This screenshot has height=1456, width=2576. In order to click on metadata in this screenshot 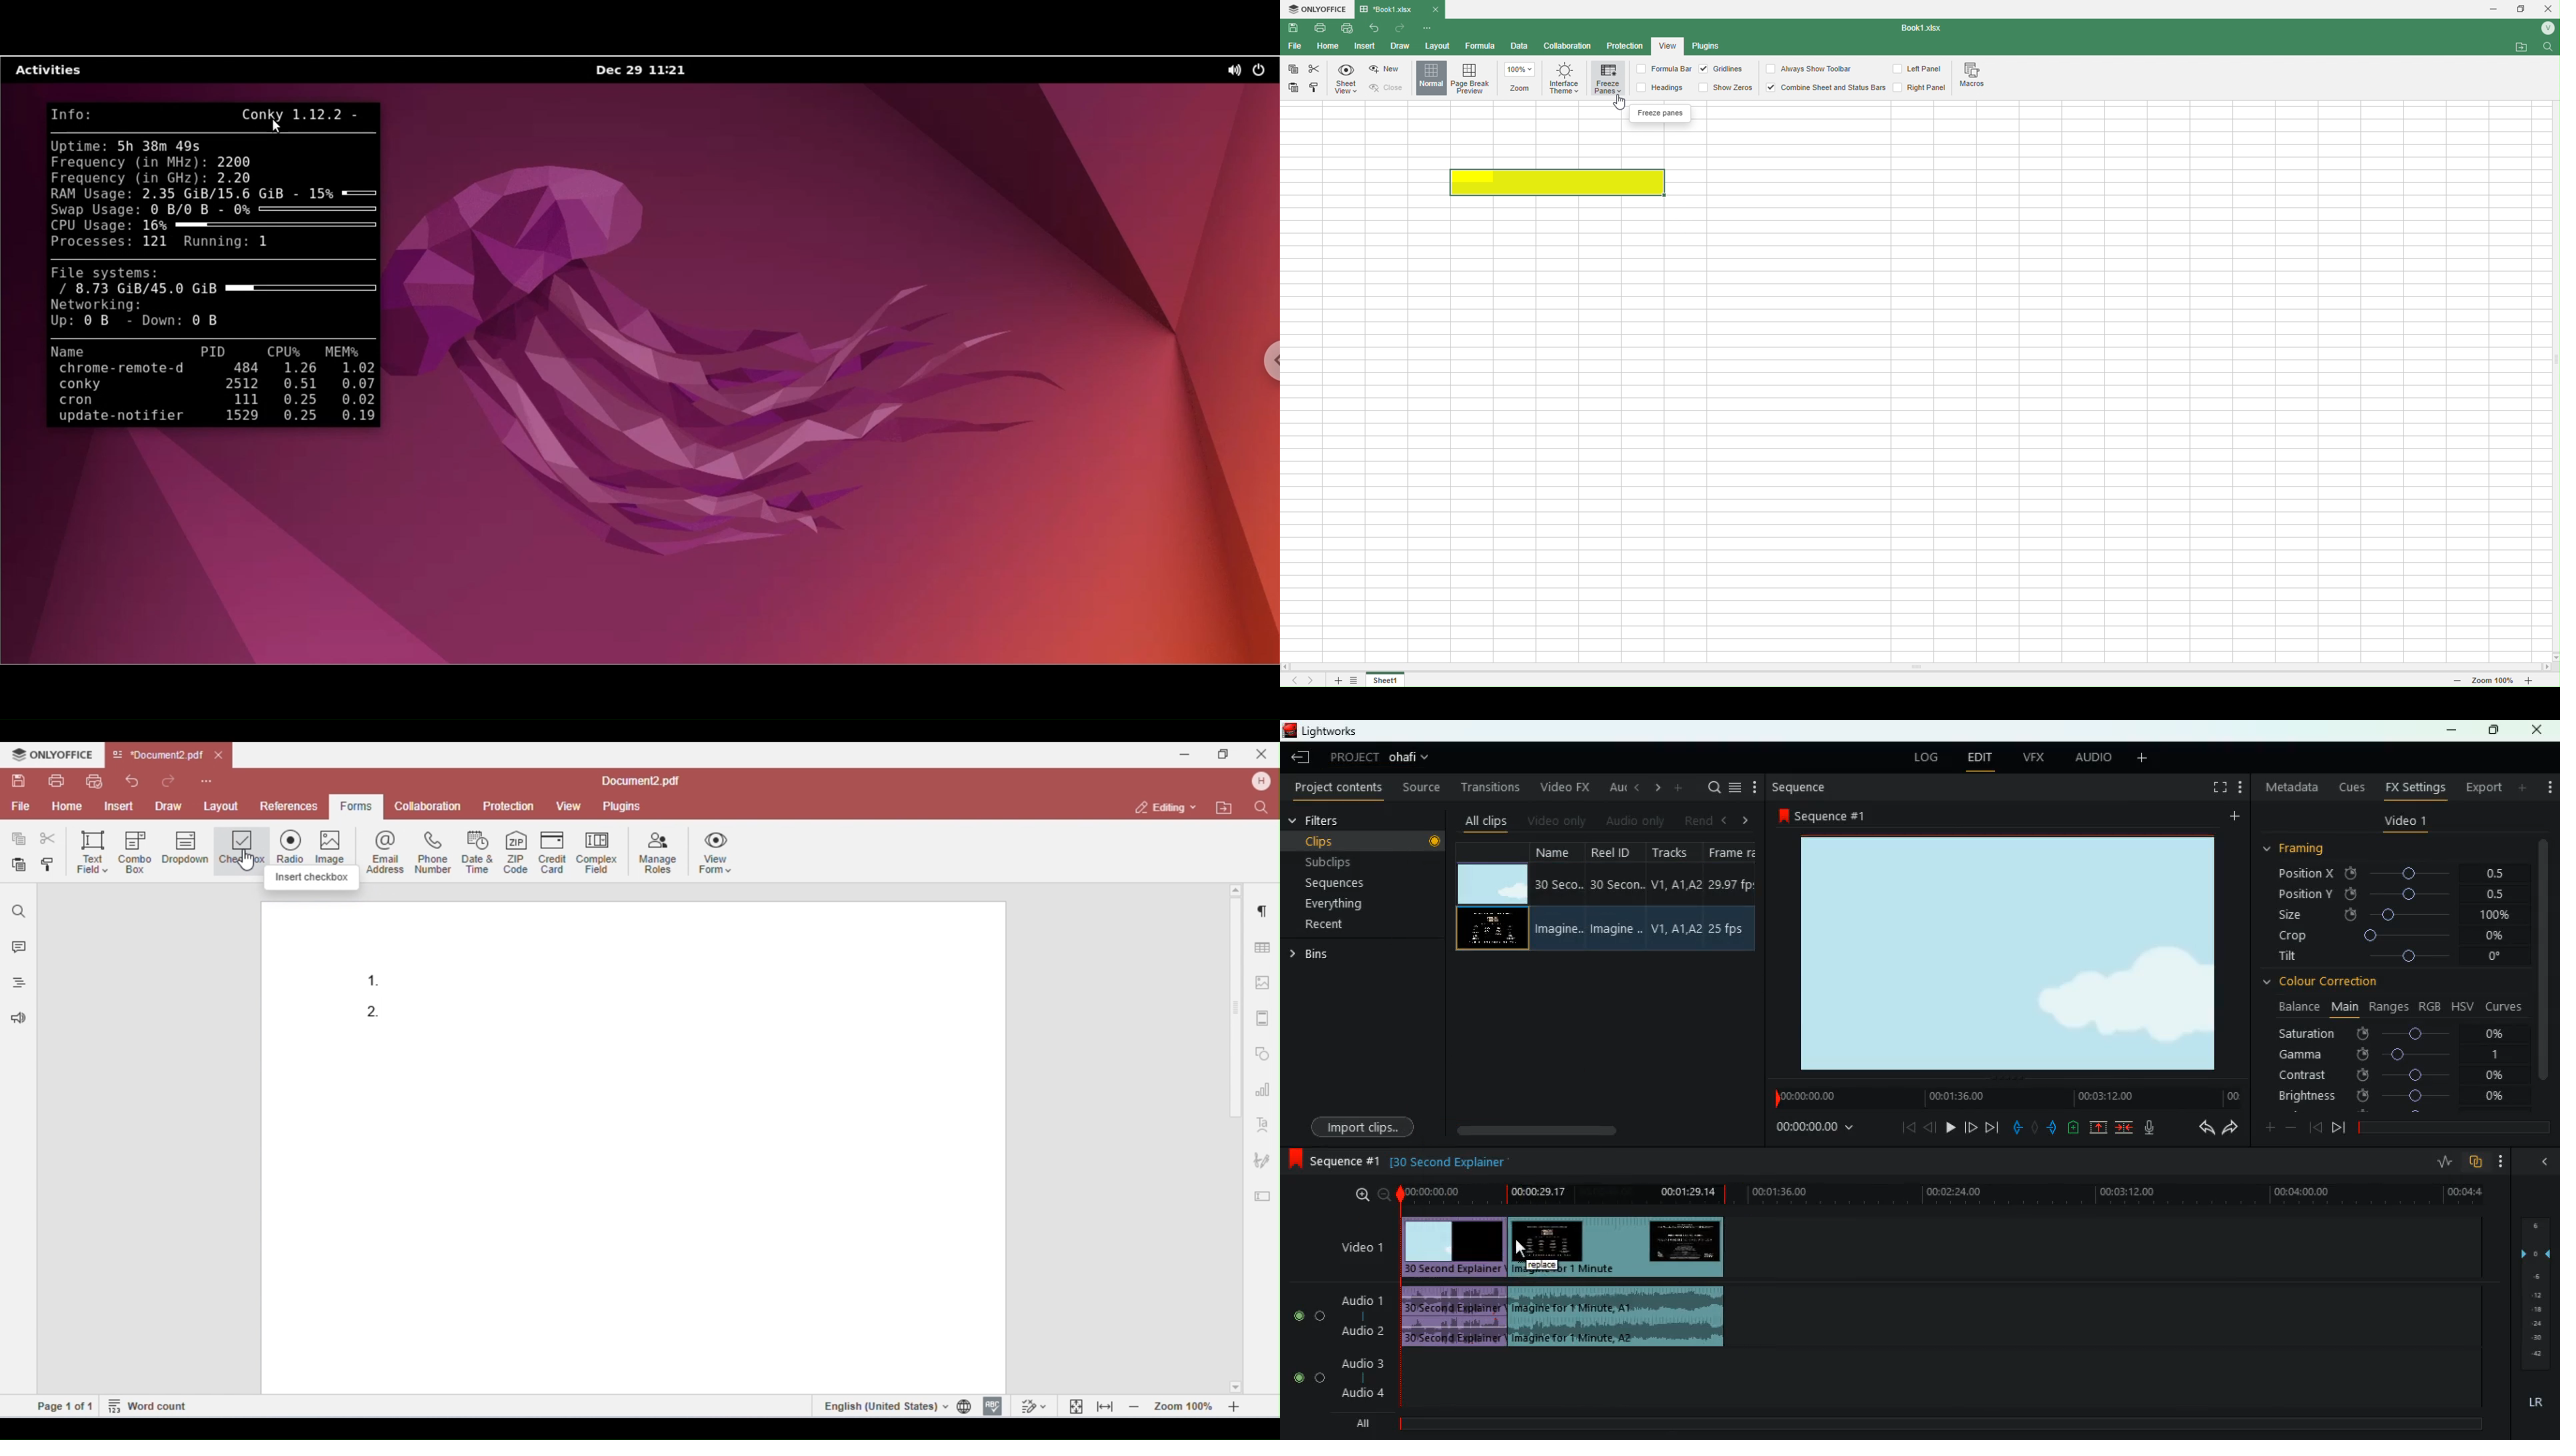, I will do `click(2292, 787)`.